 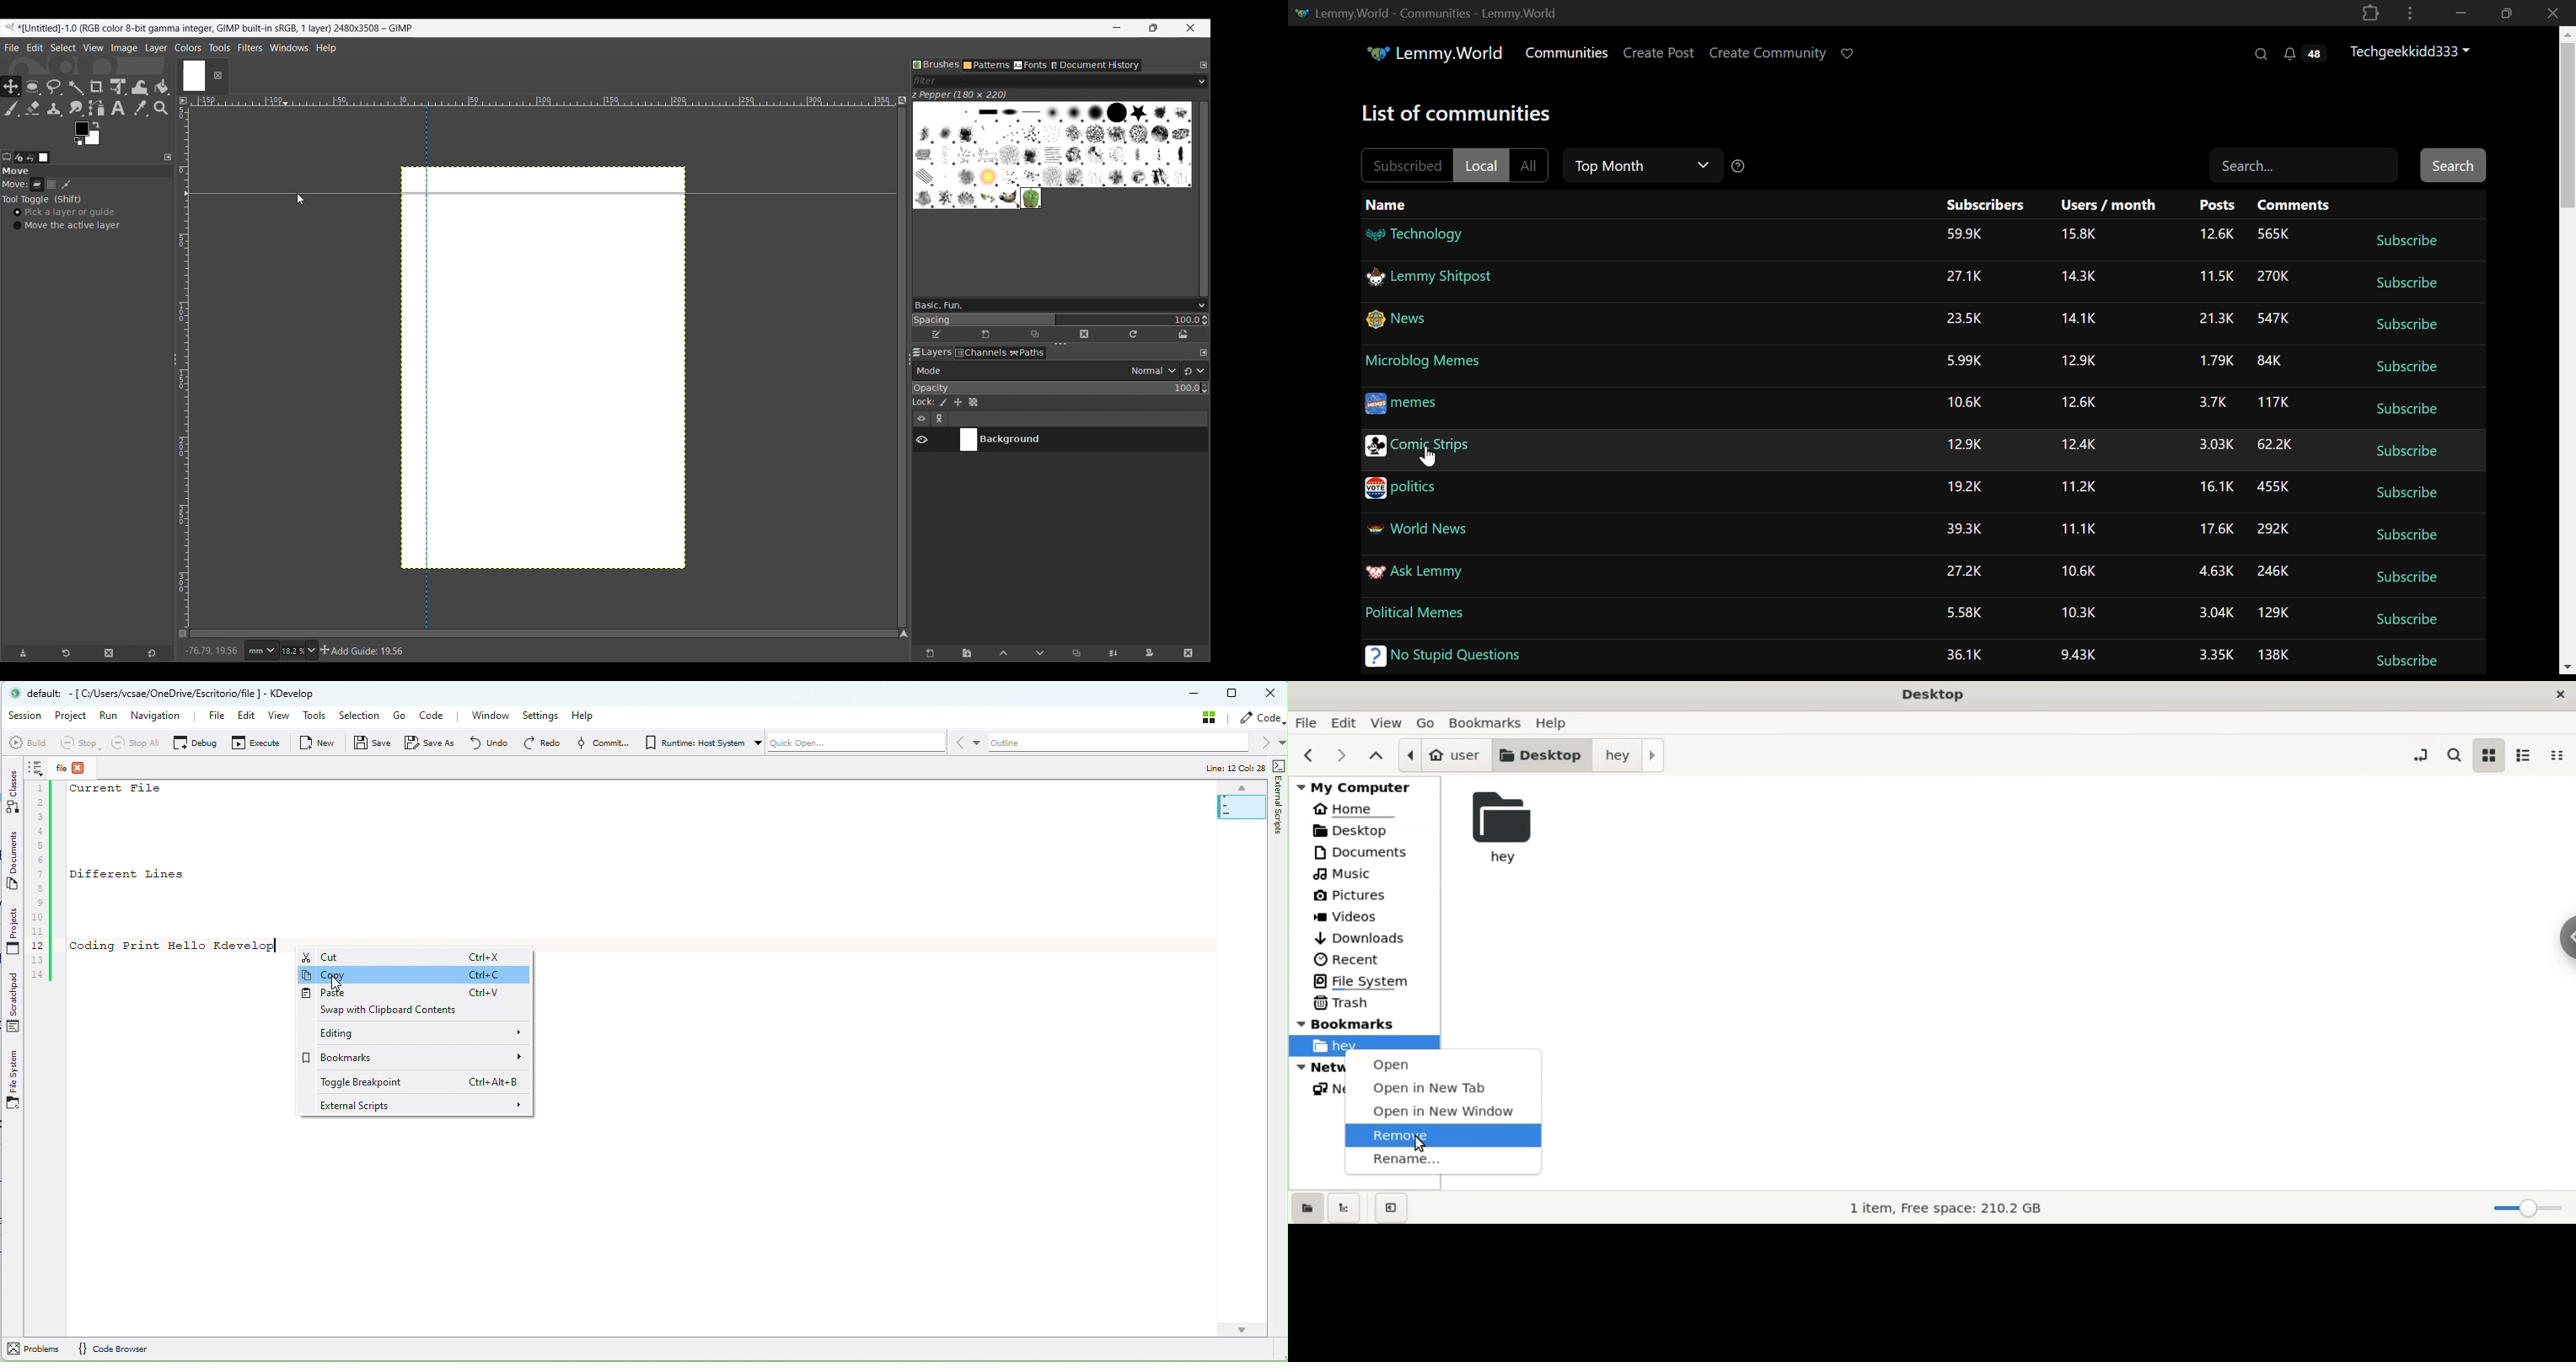 What do you see at coordinates (1739, 166) in the screenshot?
I see `Sorting Help` at bounding box center [1739, 166].